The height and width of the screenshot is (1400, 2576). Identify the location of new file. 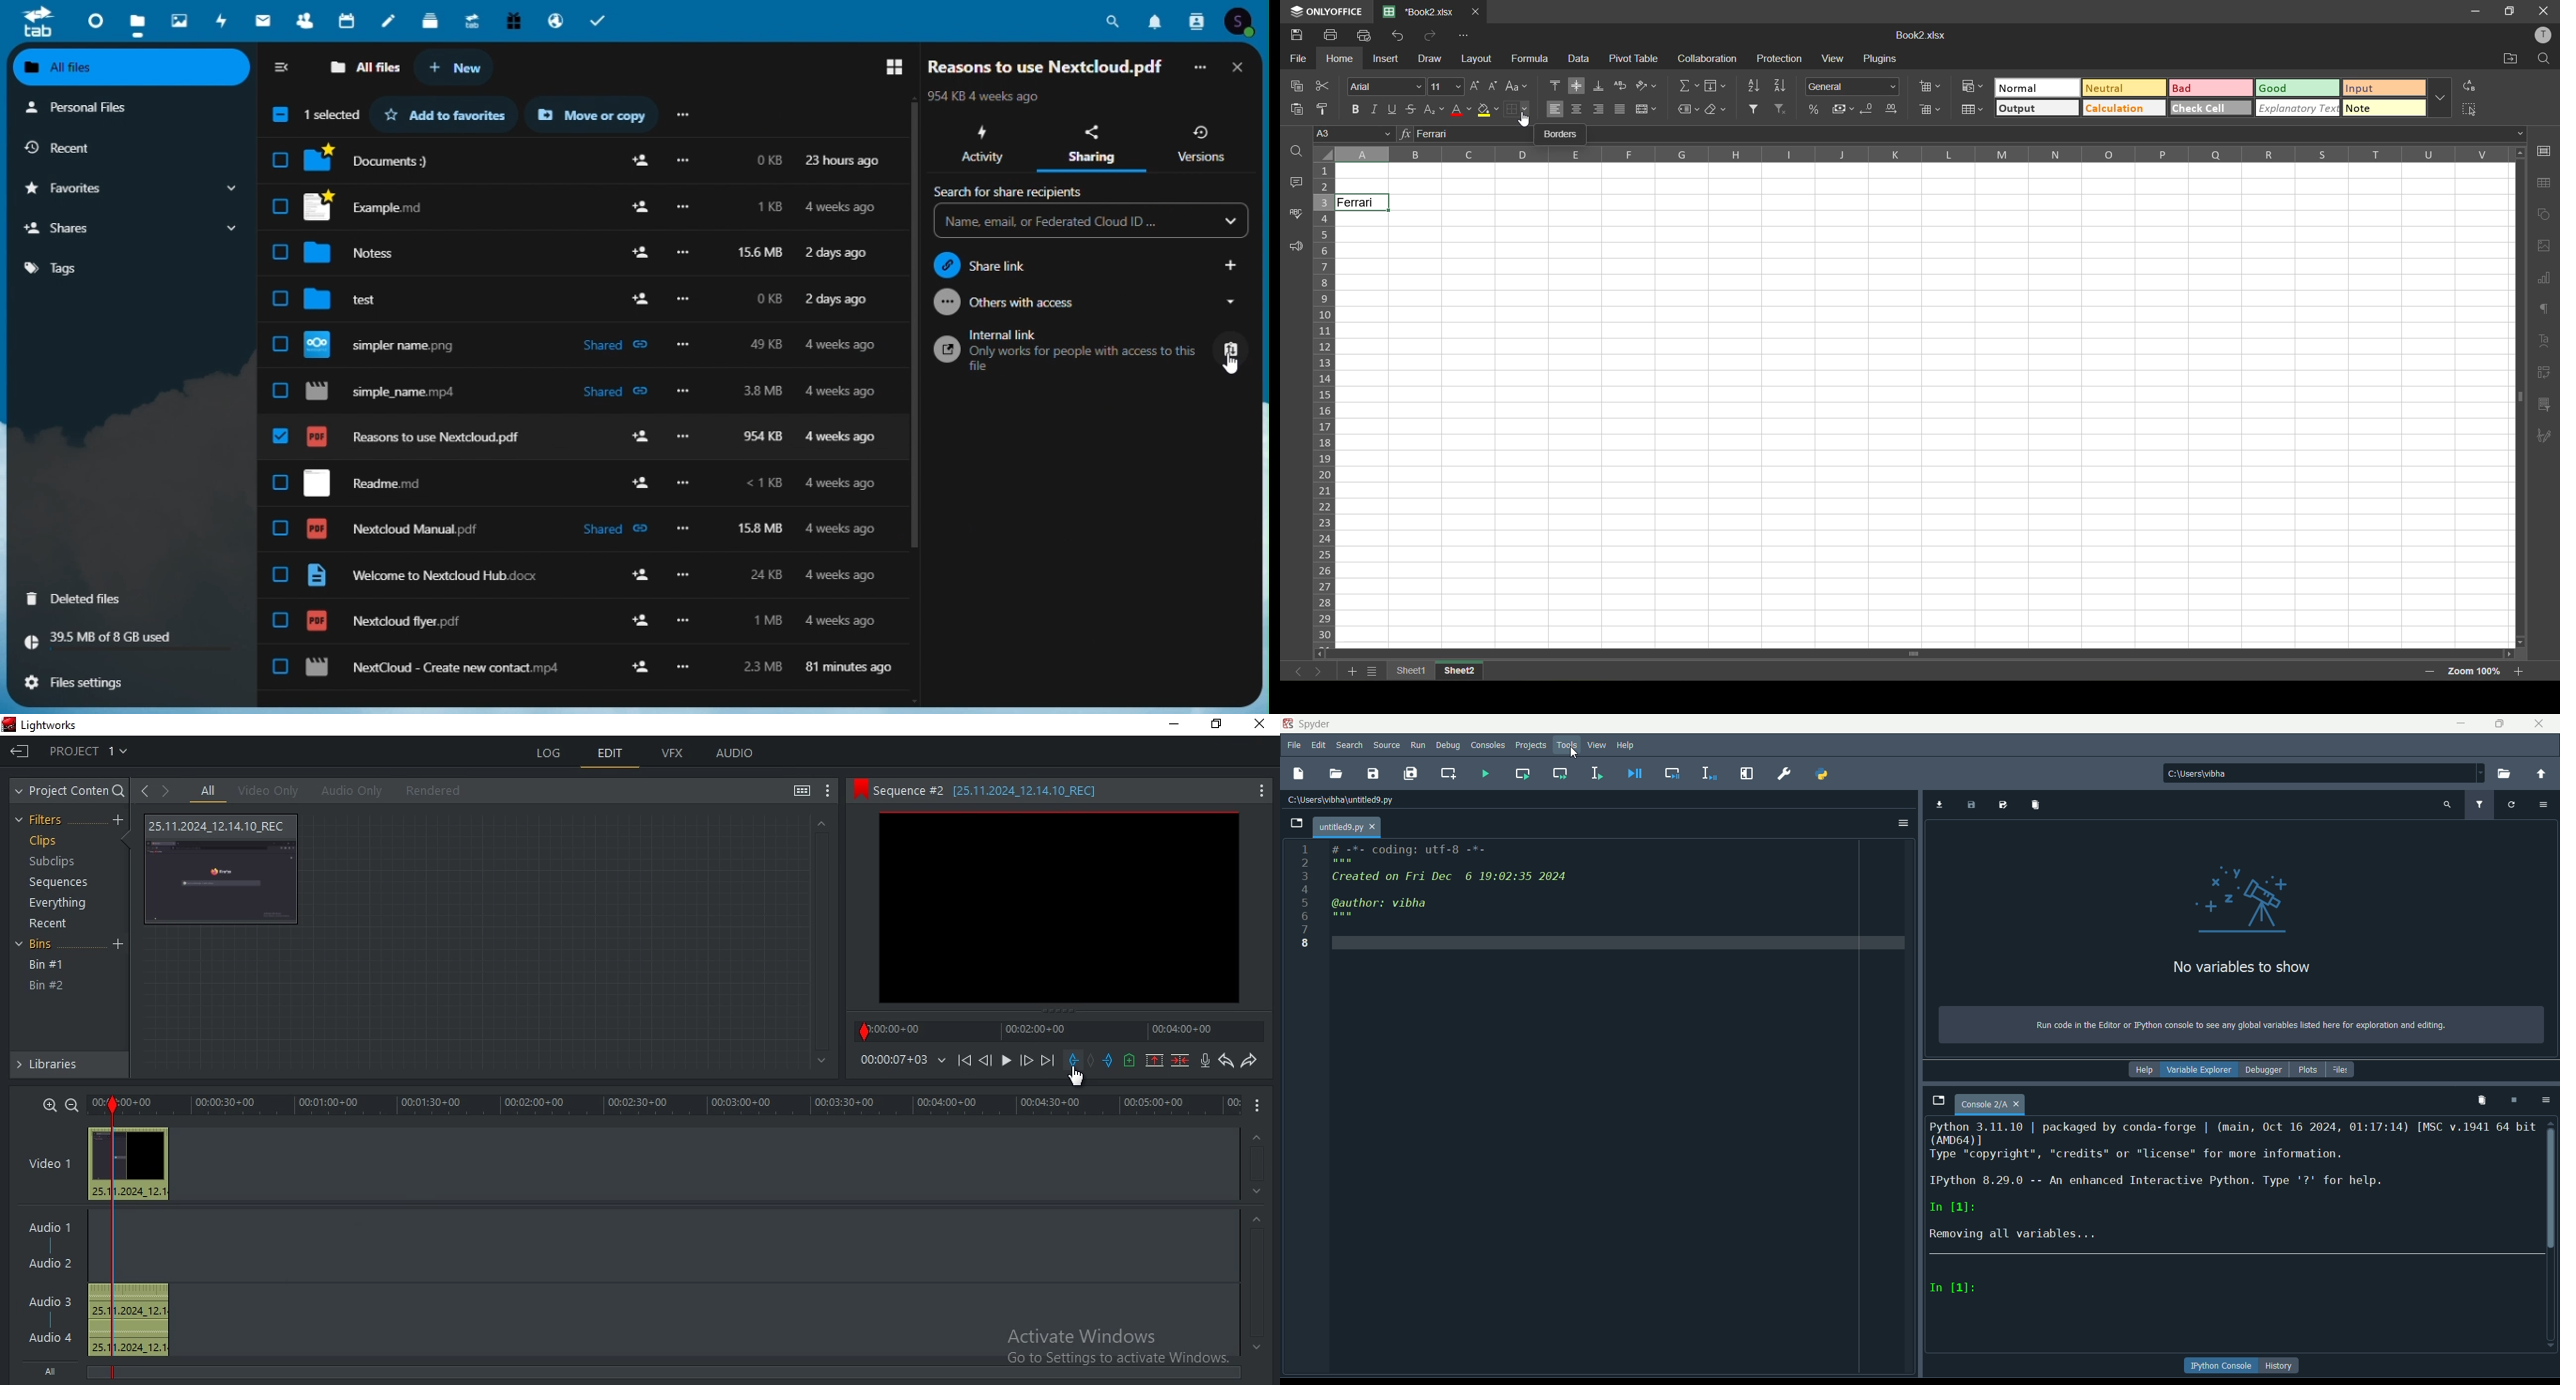
(1298, 773).